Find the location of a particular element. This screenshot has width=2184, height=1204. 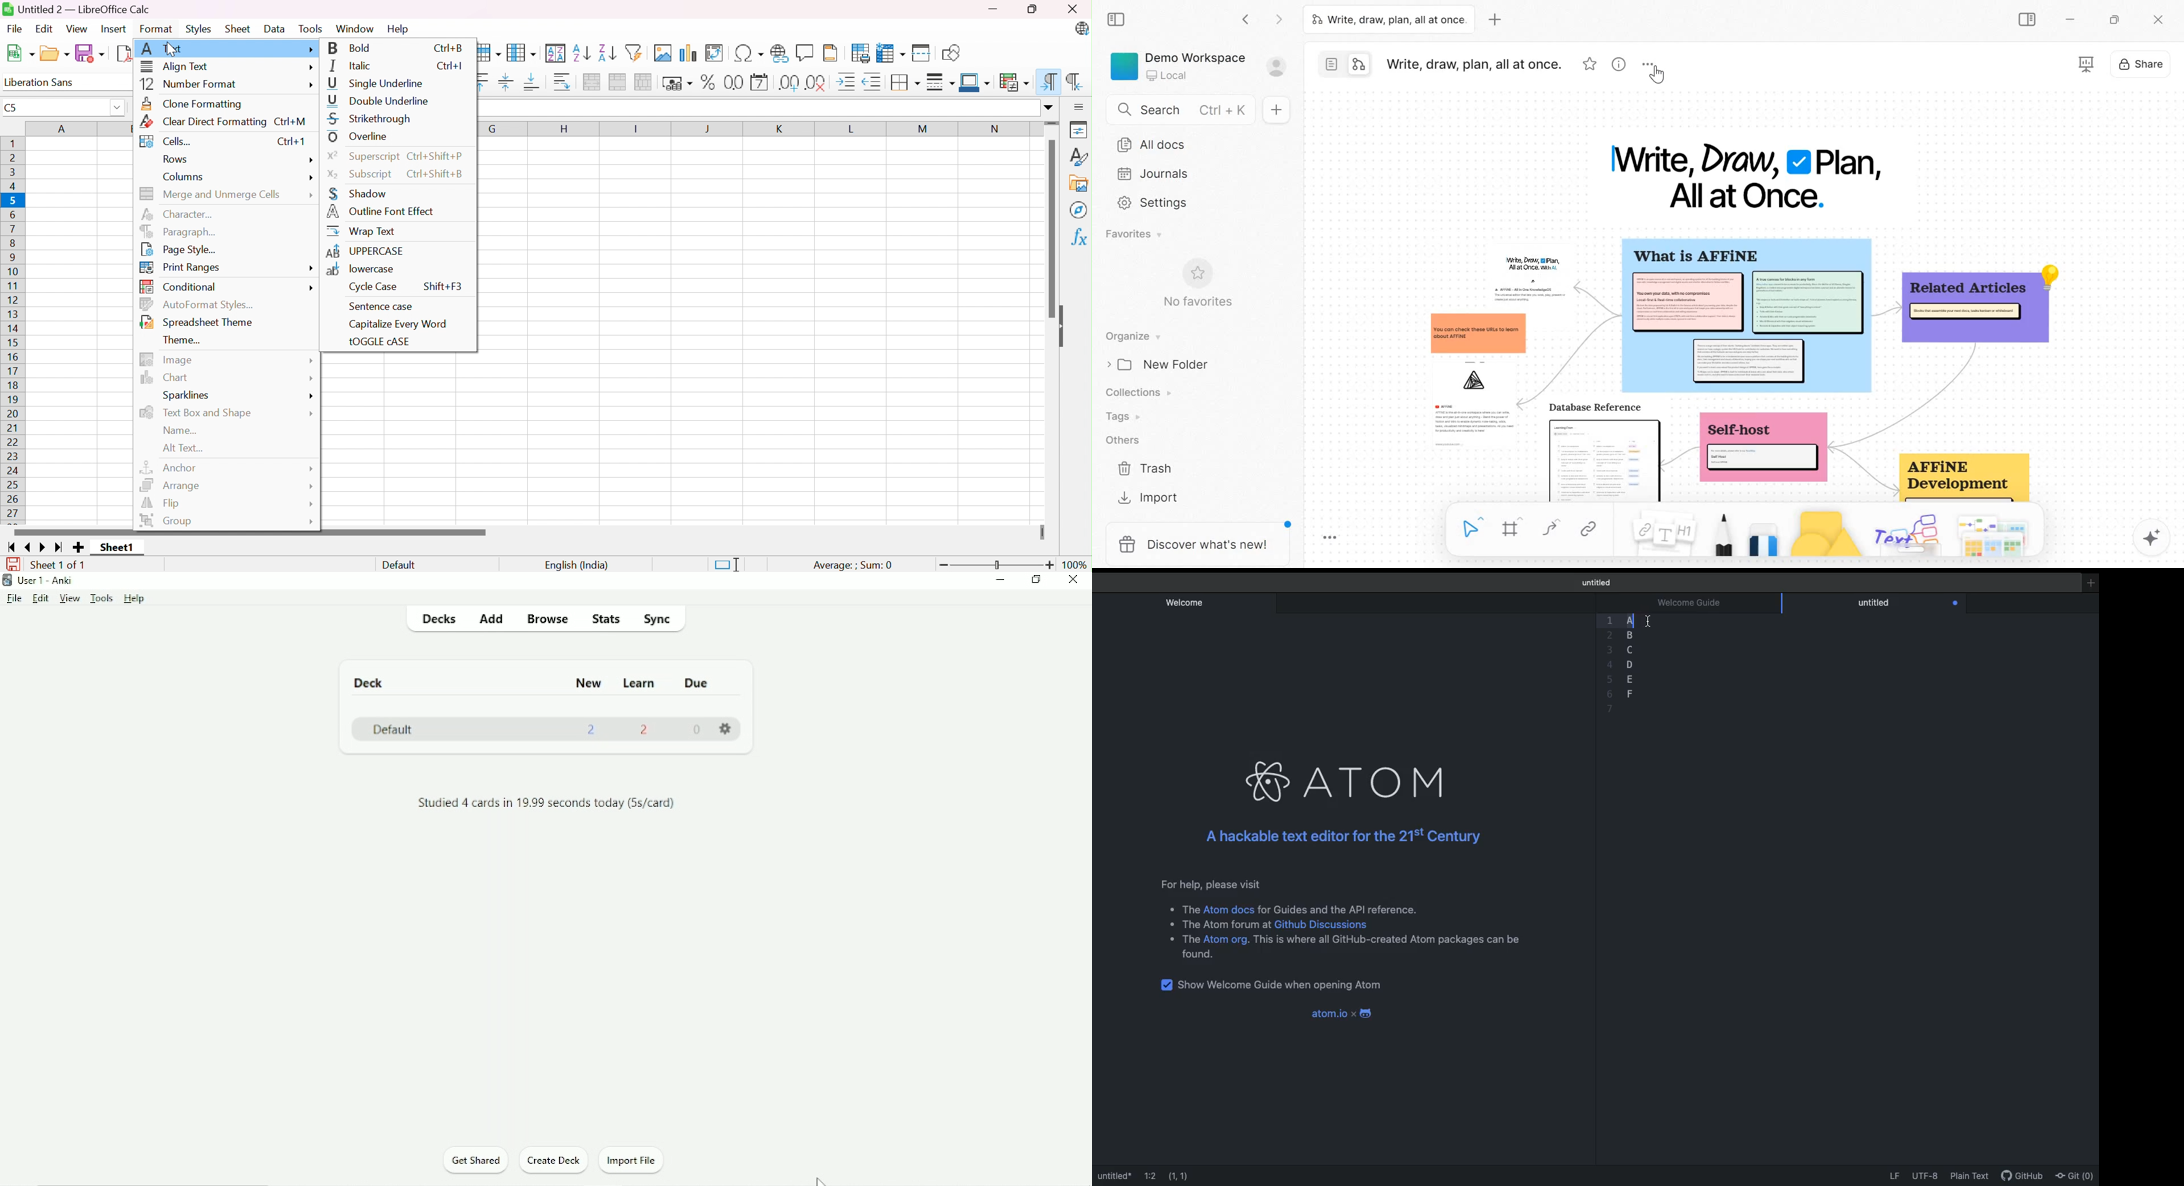

Format is located at coordinates (155, 29).